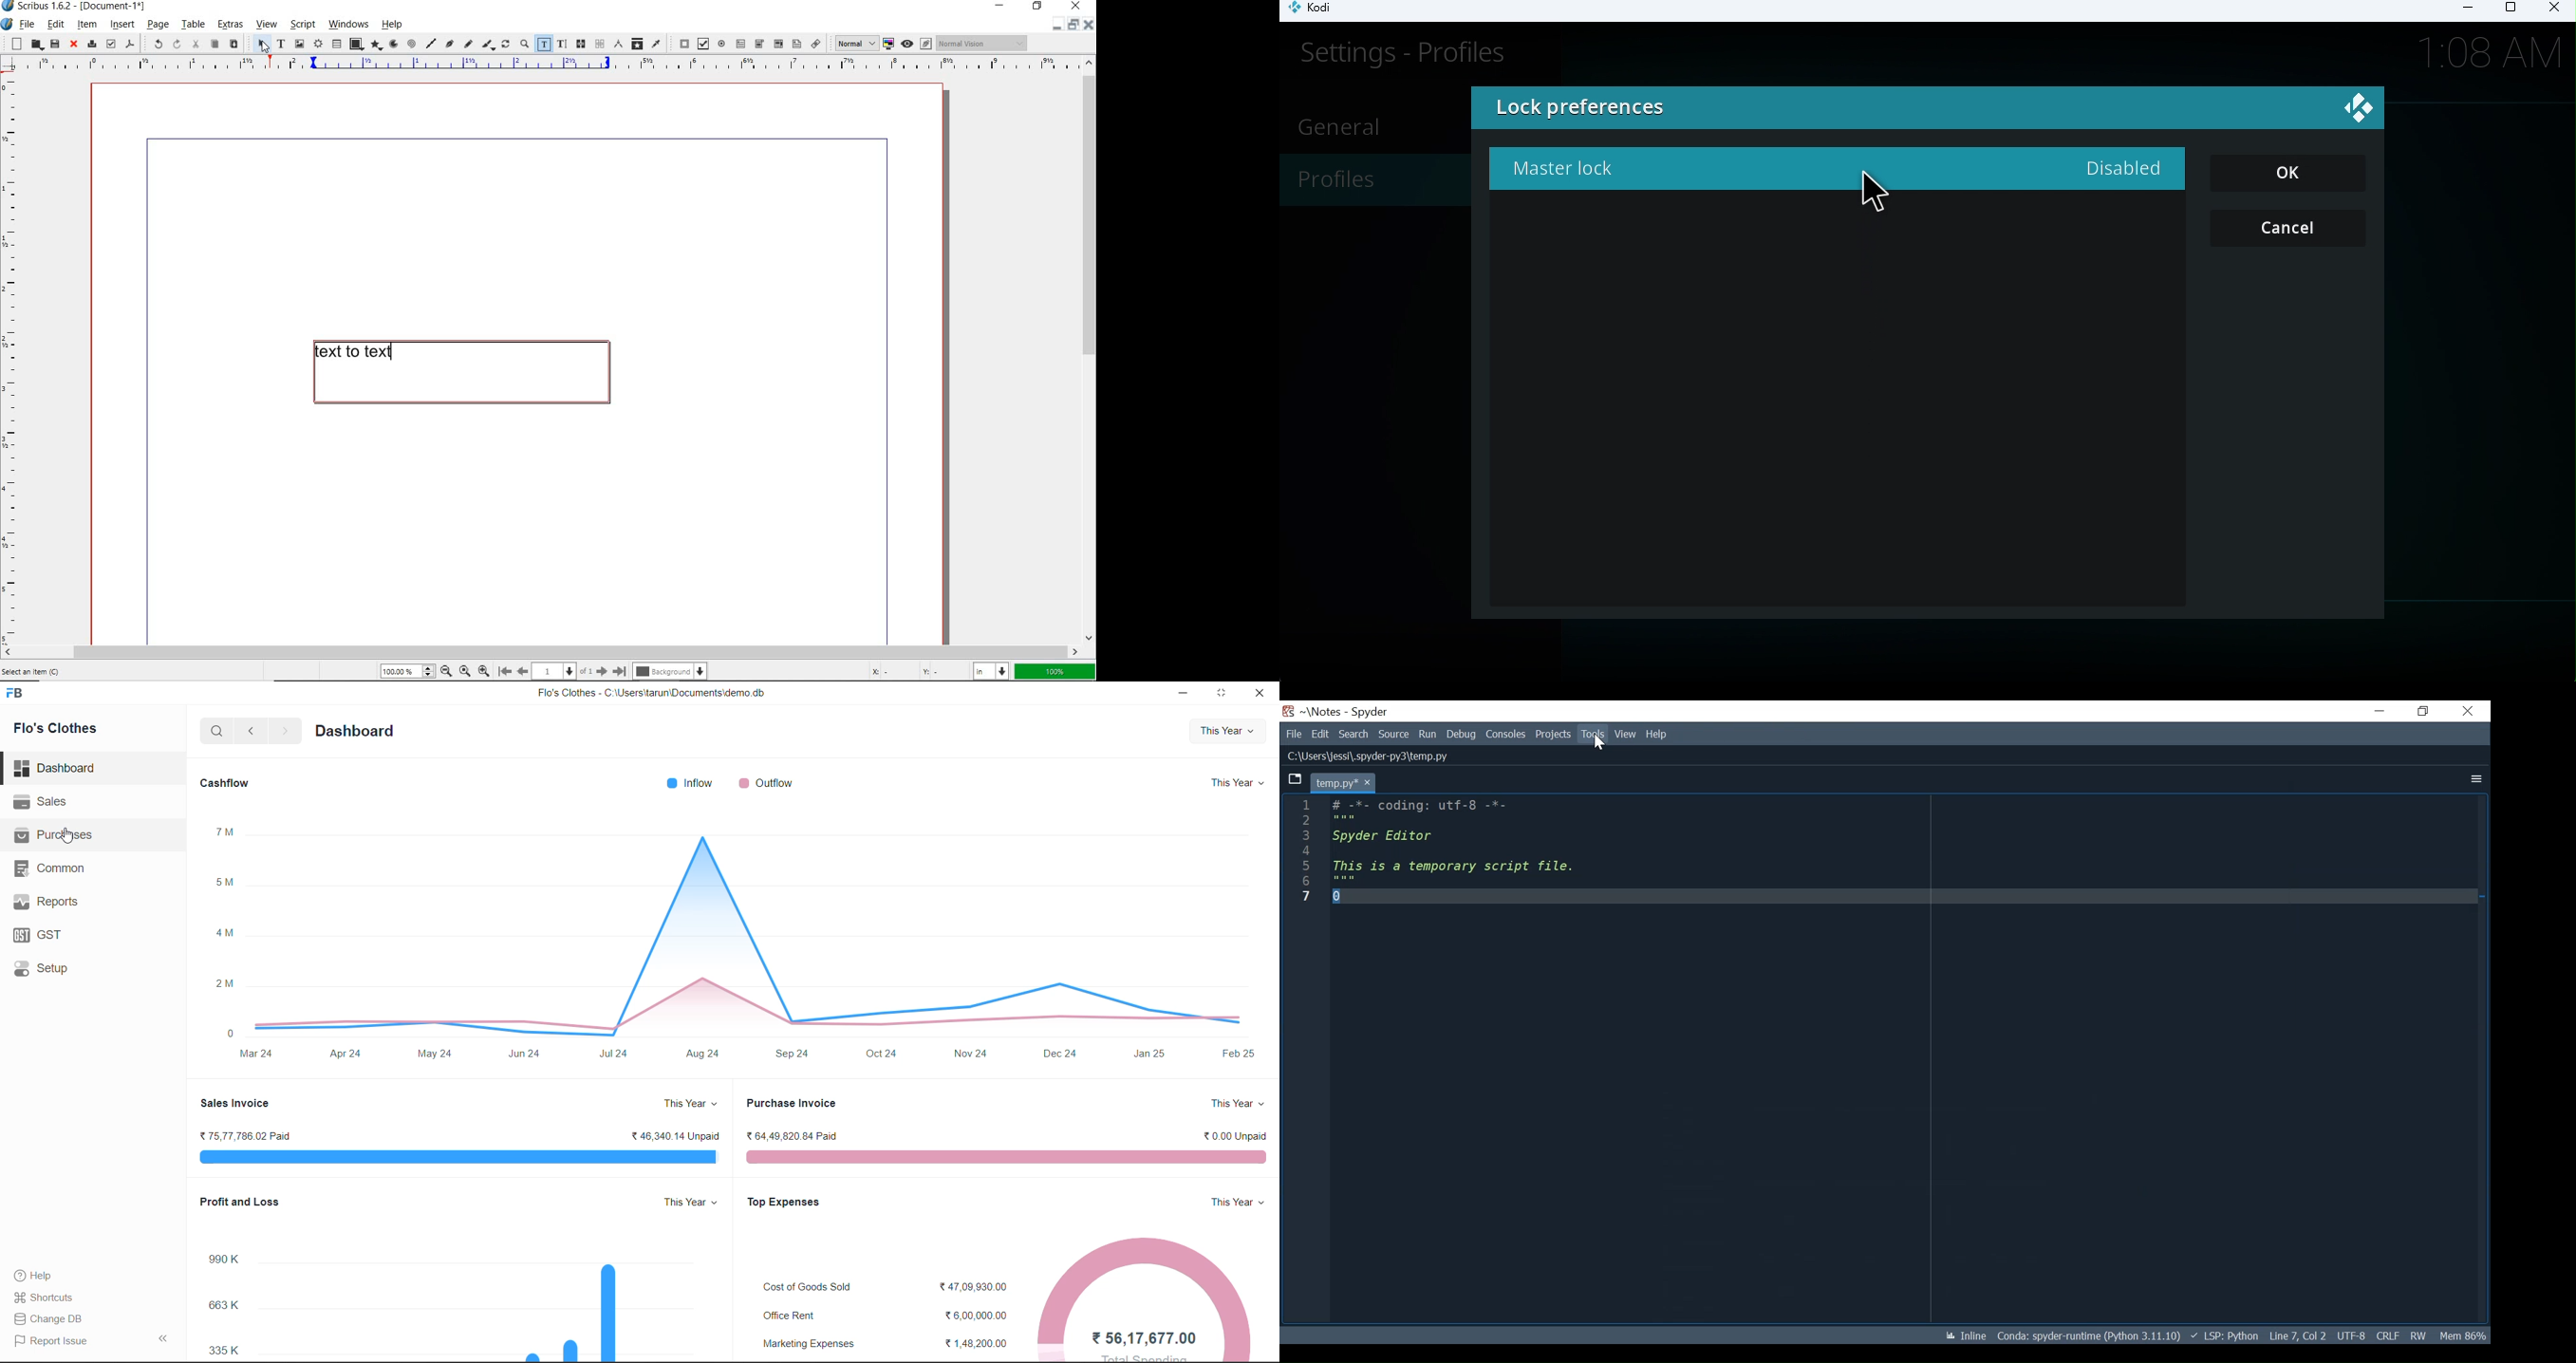 This screenshot has width=2576, height=1372. What do you see at coordinates (707, 1054) in the screenshot?
I see `Aug 24` at bounding box center [707, 1054].